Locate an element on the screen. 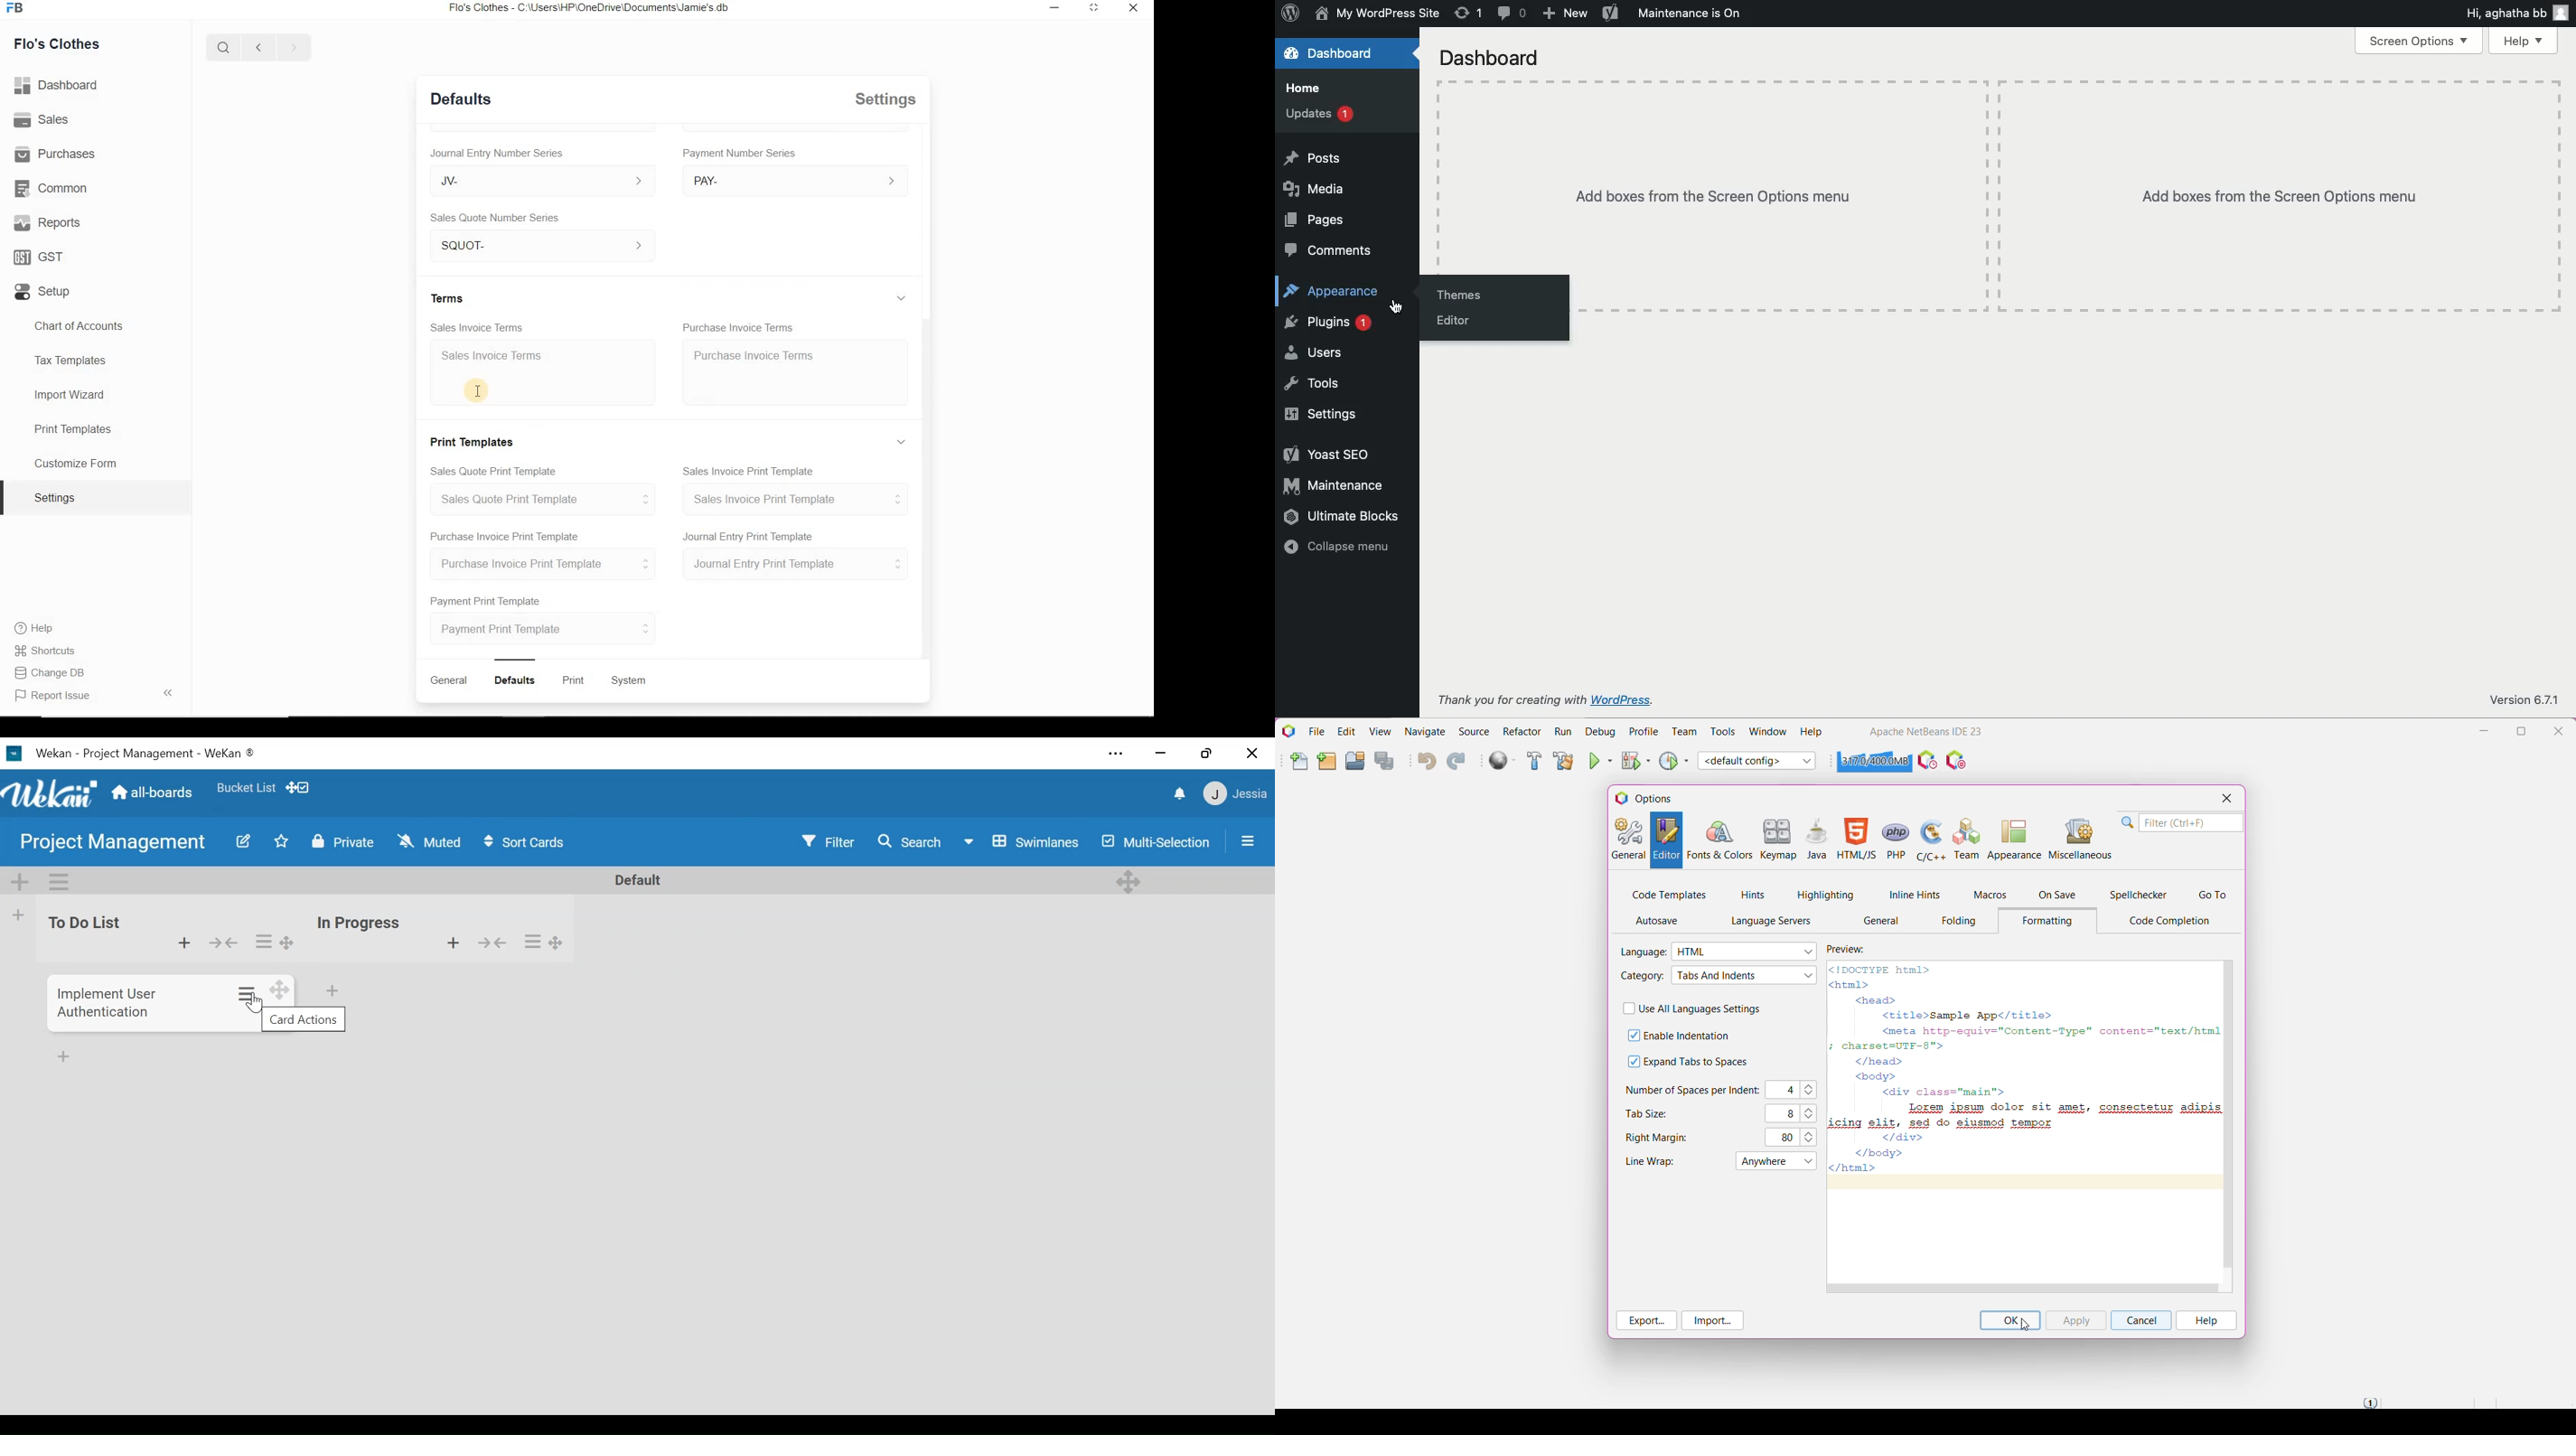 Image resolution: width=2576 pixels, height=1456 pixels. Multi-Selection is located at coordinates (1155, 841).